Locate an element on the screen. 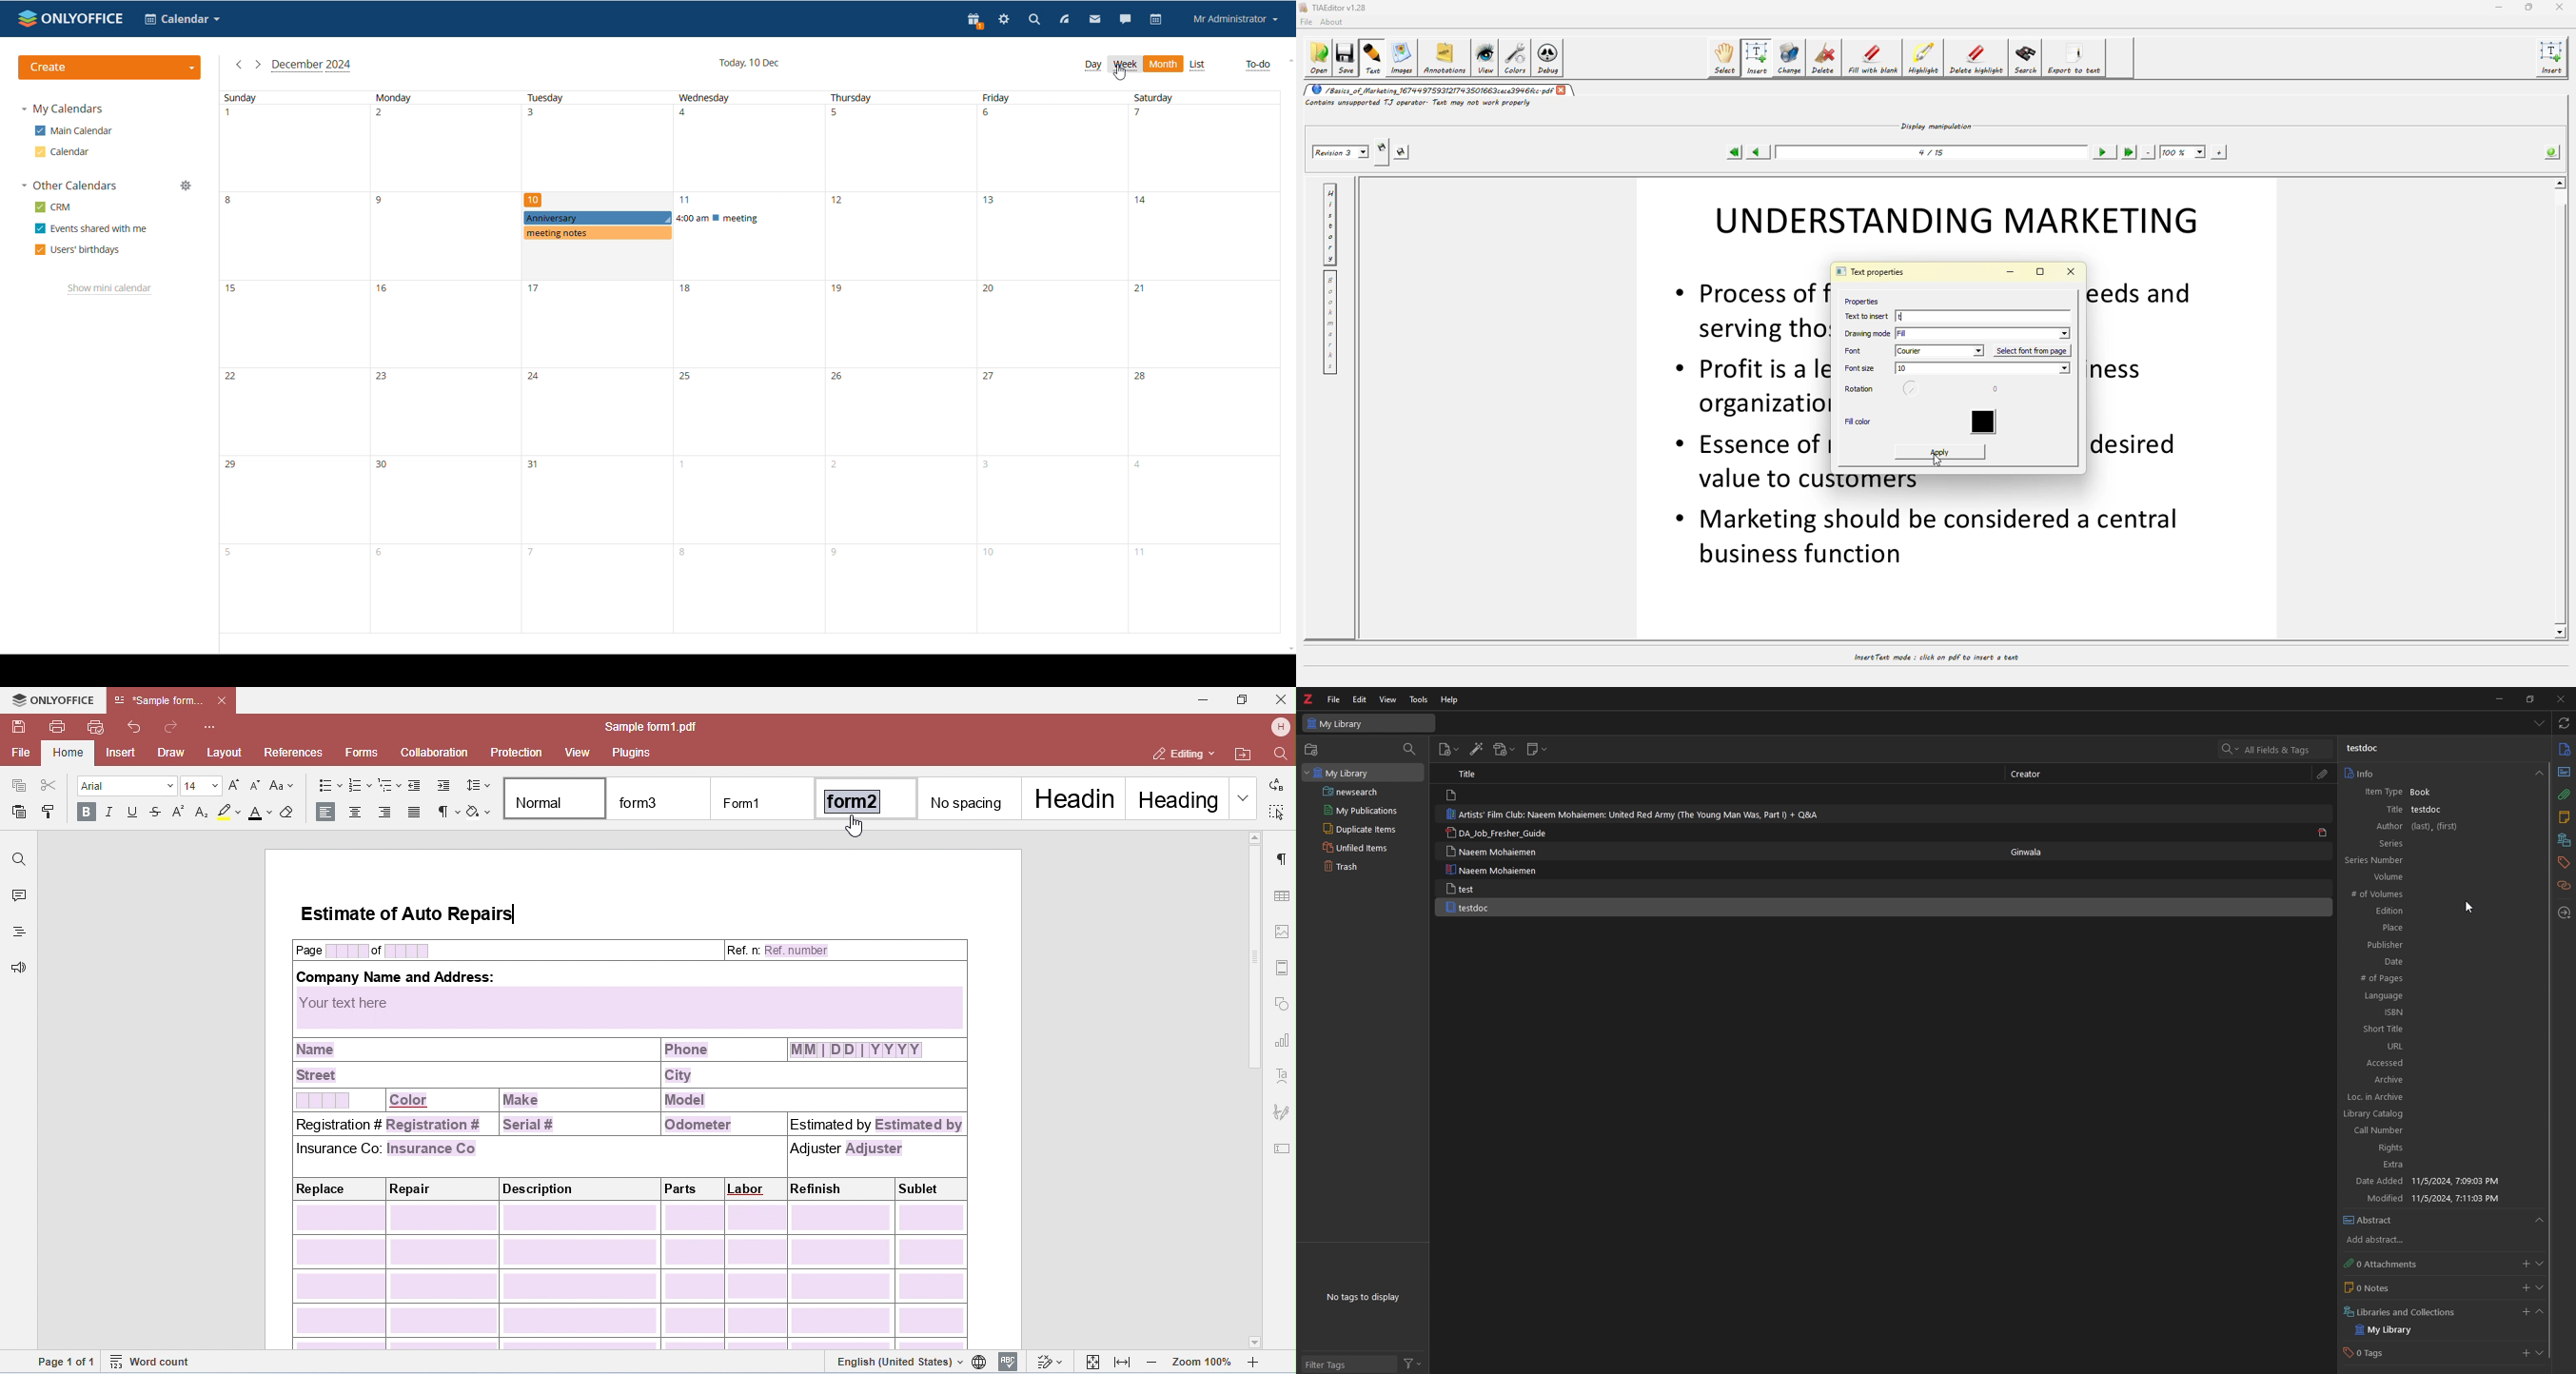 The image size is (2576, 1400). Modified is located at coordinates (2383, 1199).